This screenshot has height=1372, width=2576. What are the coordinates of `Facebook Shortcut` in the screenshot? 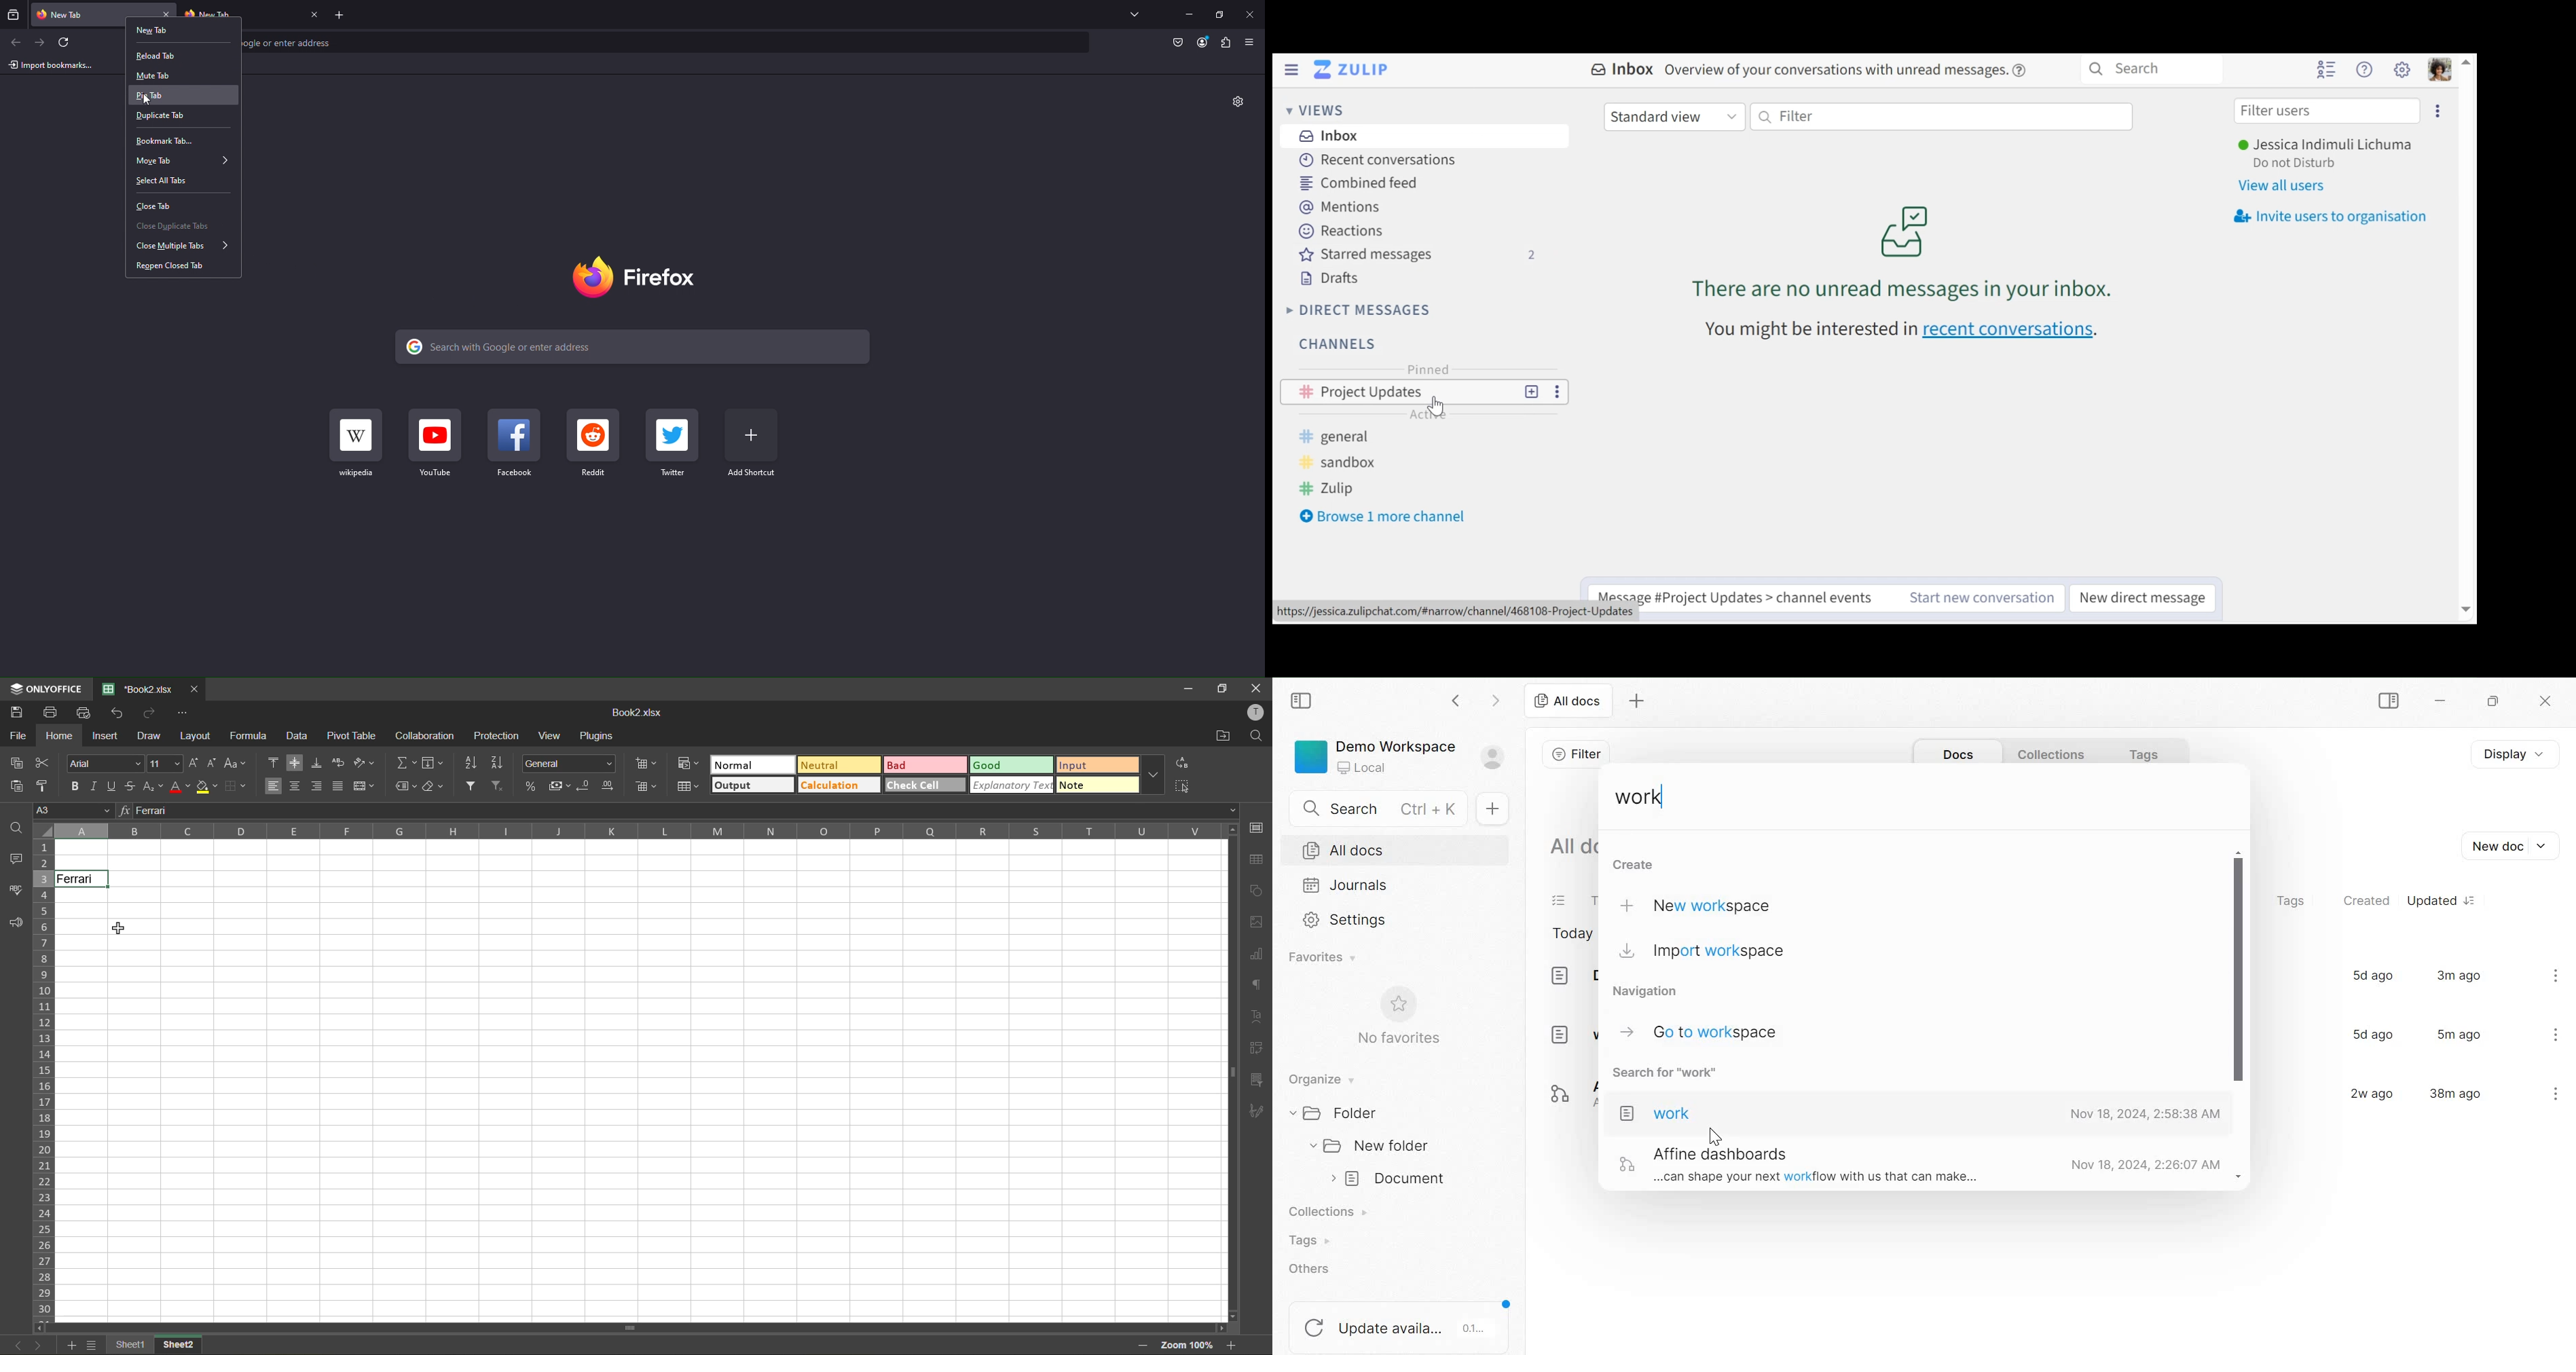 It's located at (515, 444).